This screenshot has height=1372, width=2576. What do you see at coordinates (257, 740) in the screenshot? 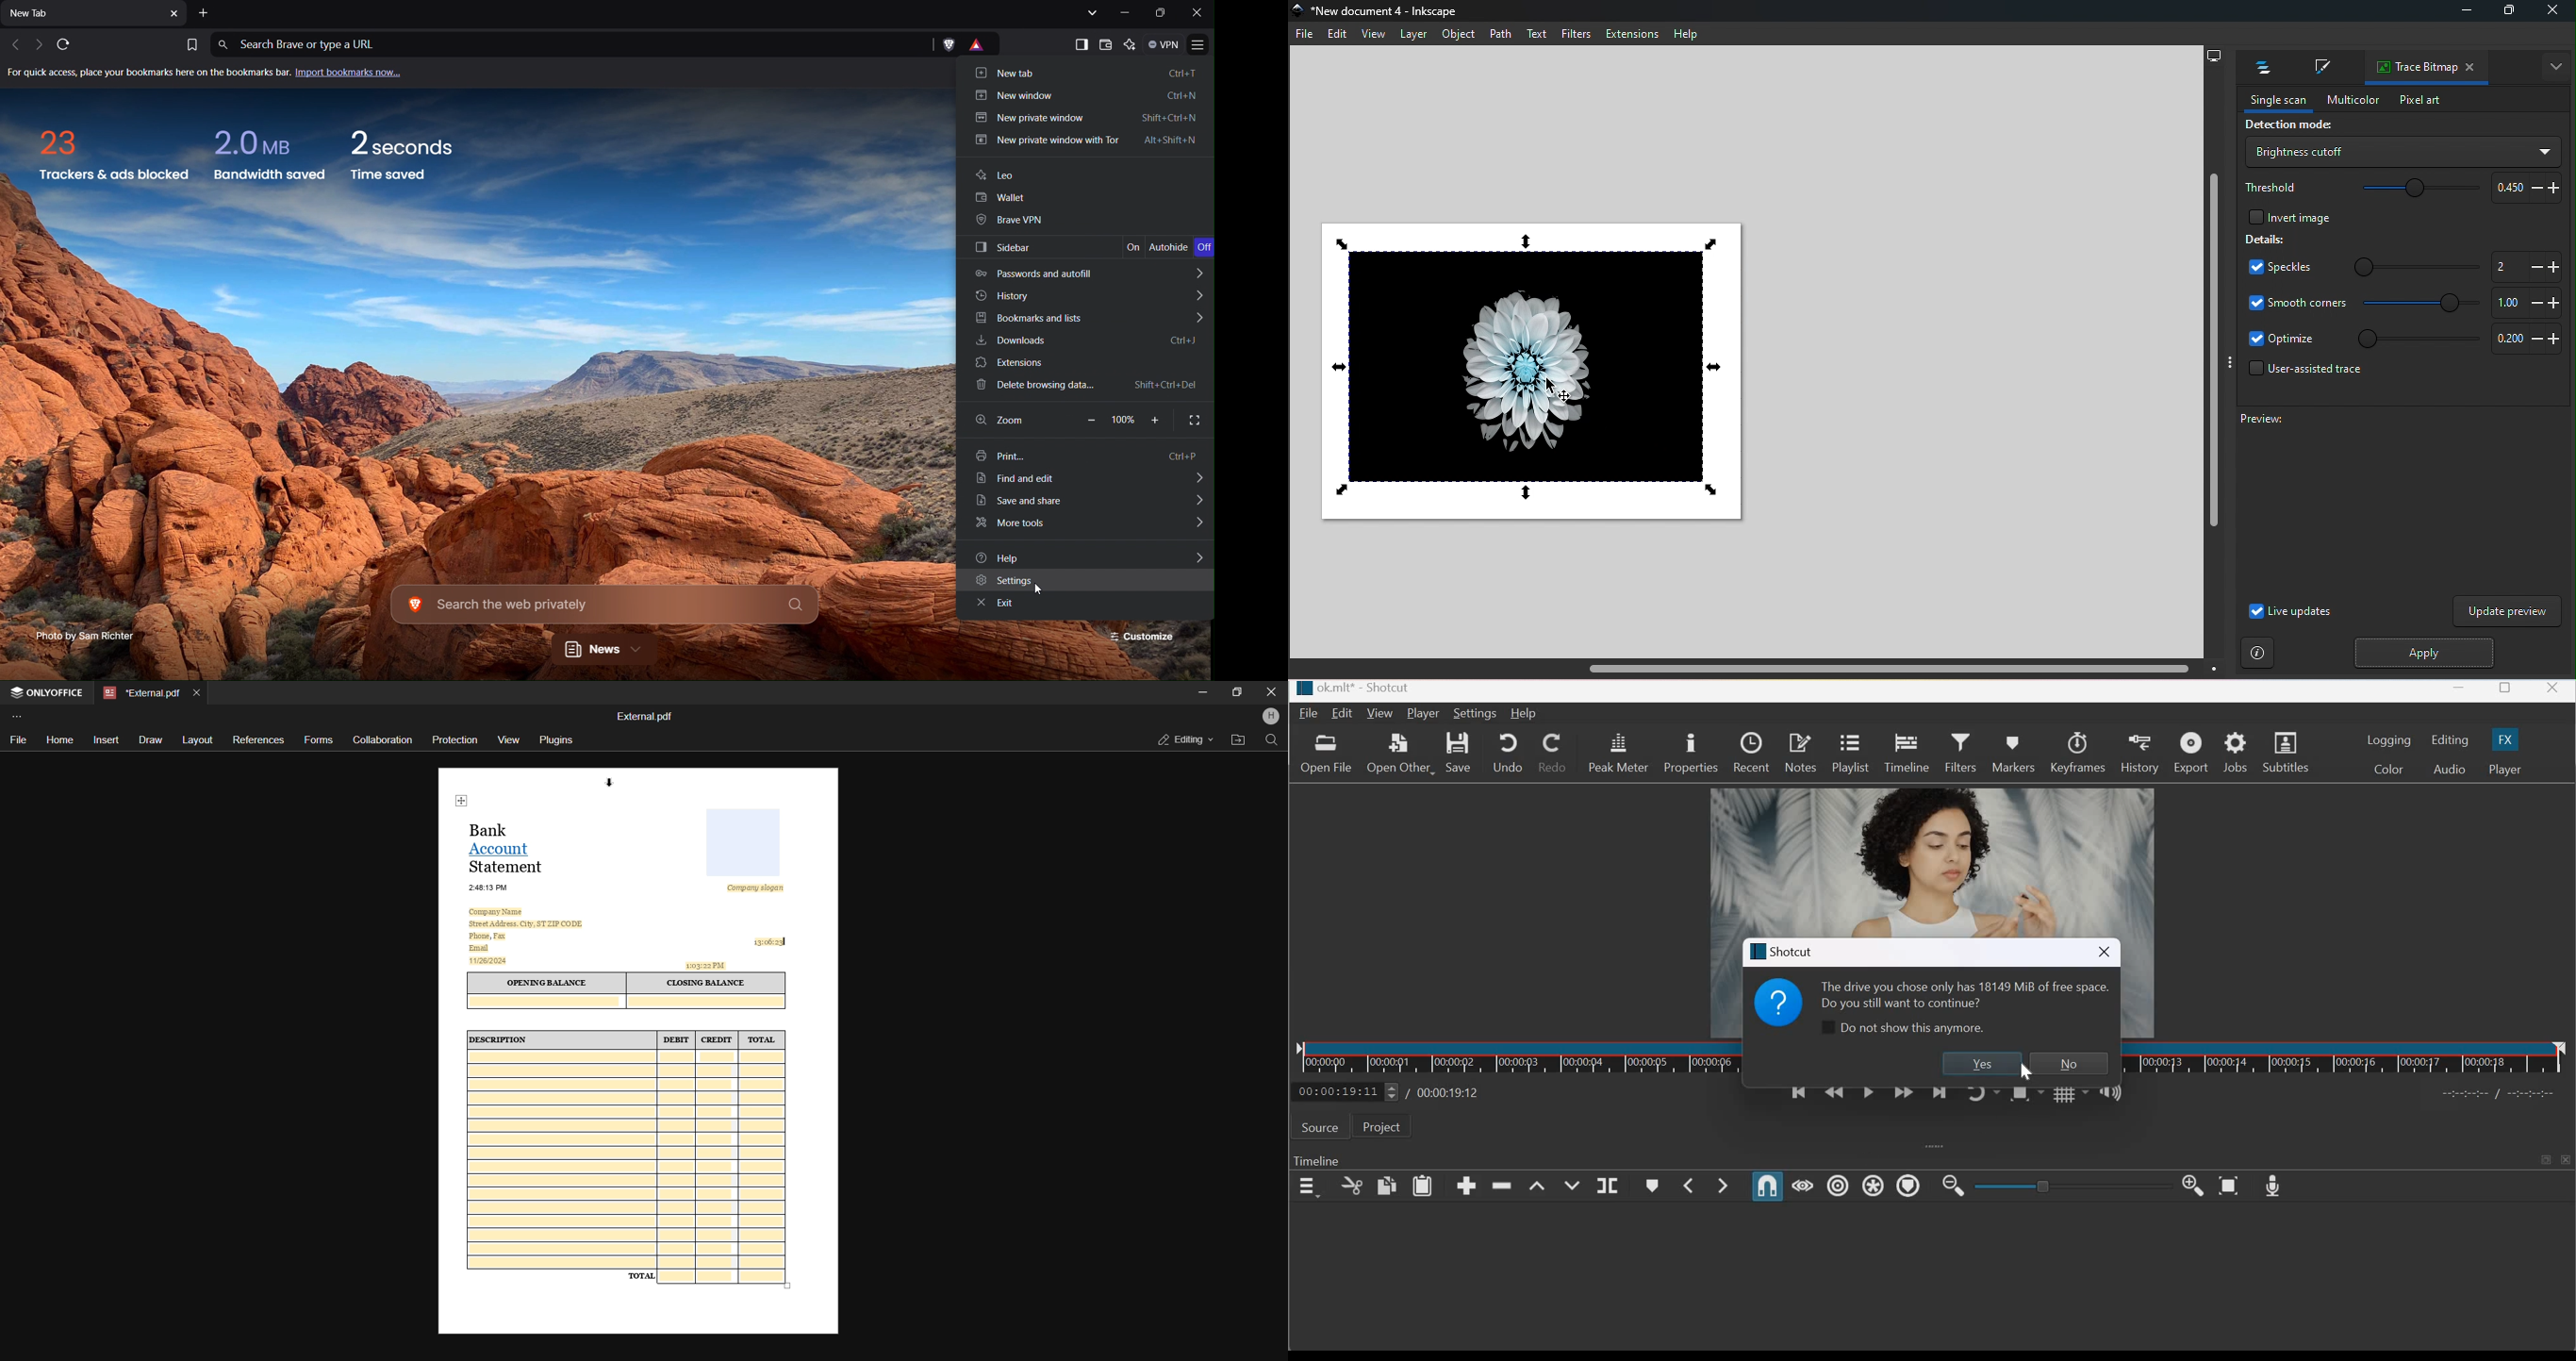
I see `references` at bounding box center [257, 740].